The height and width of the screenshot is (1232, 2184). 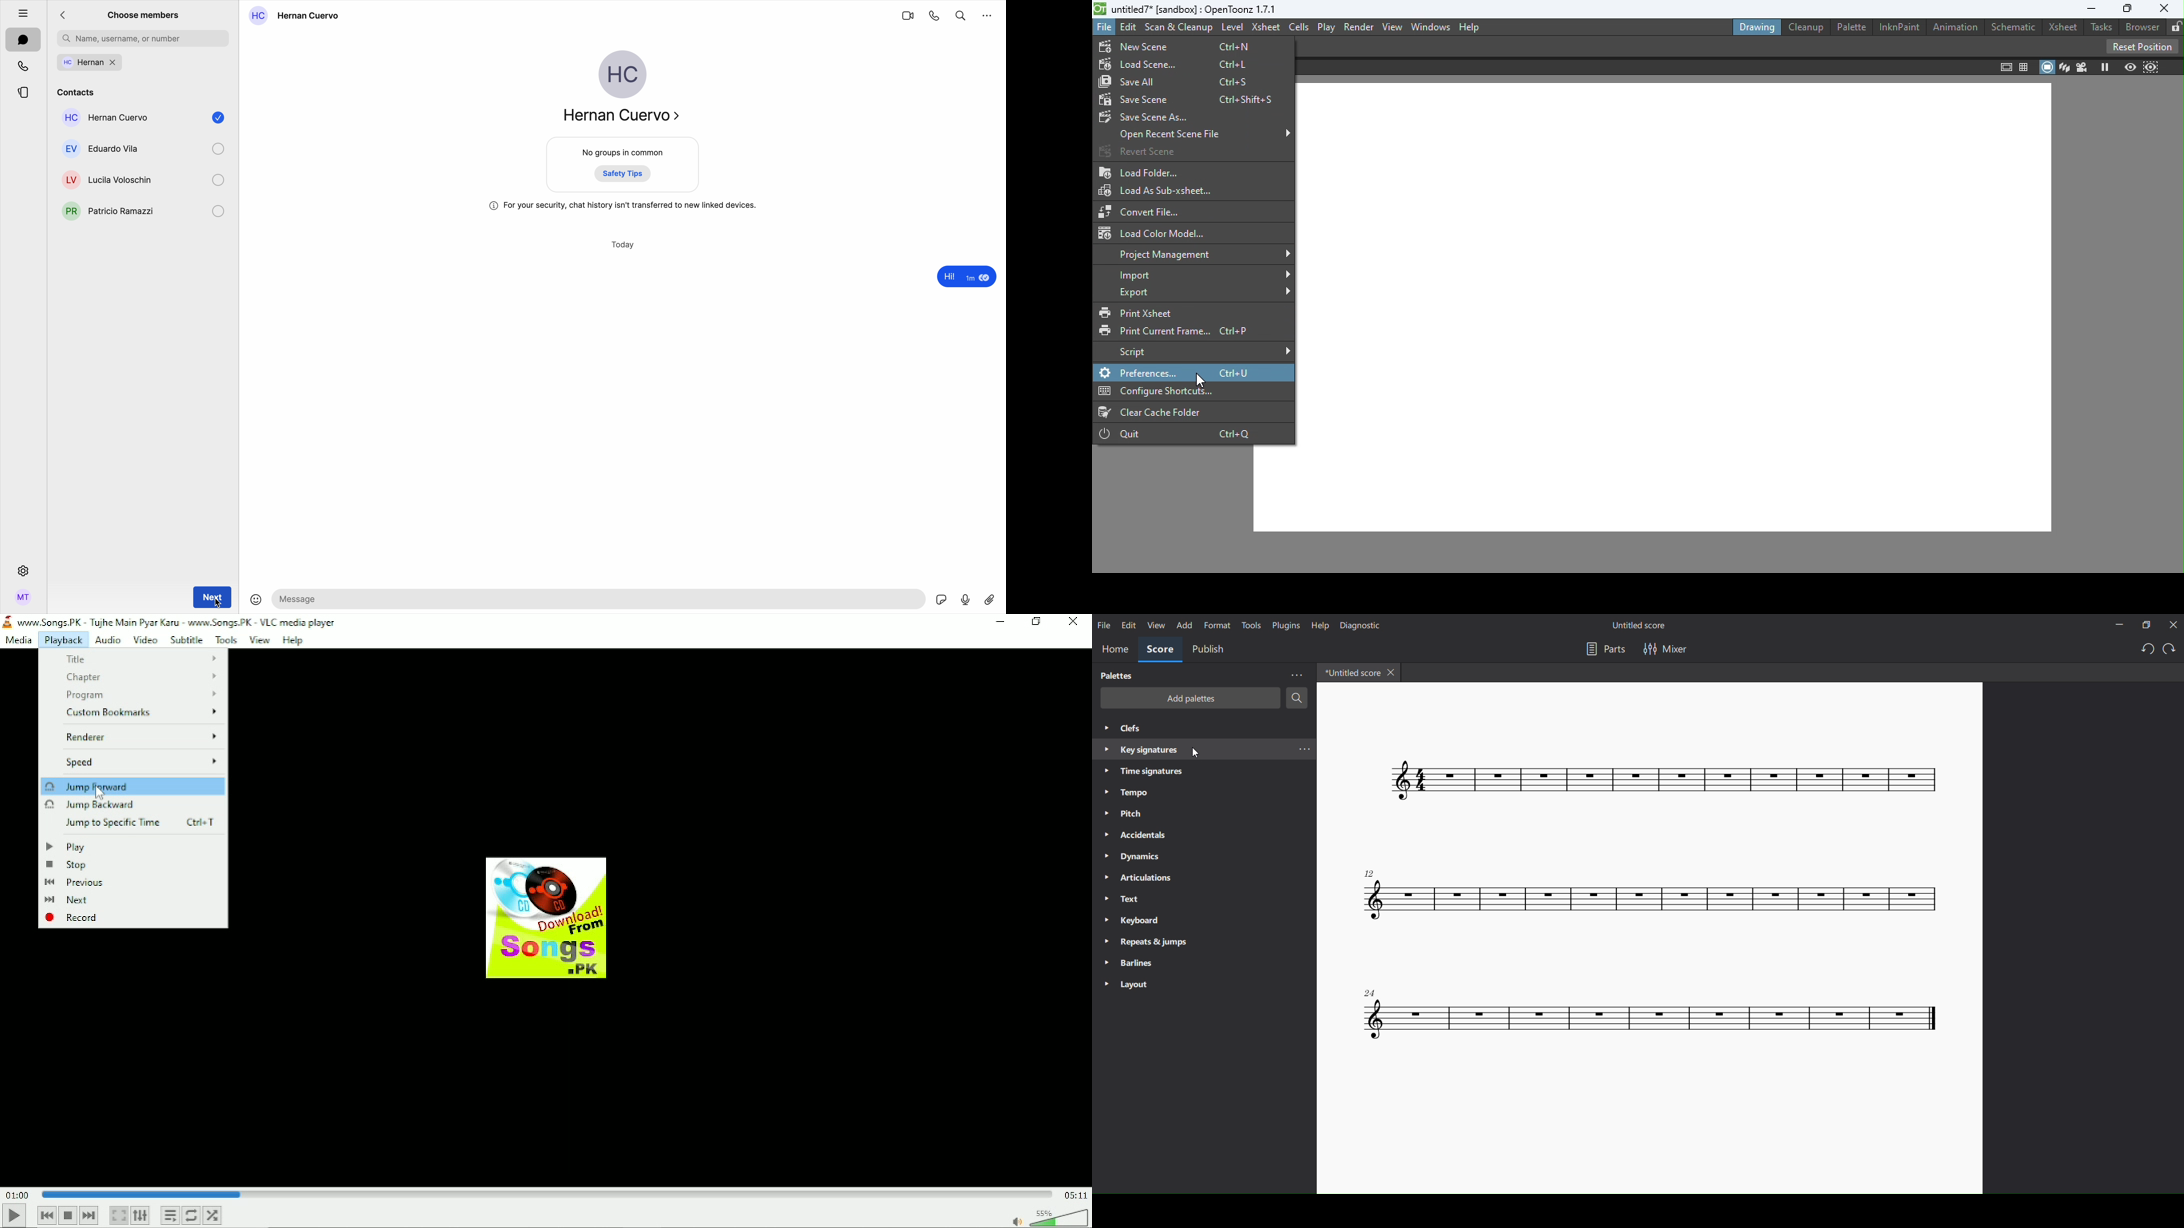 What do you see at coordinates (143, 63) in the screenshot?
I see `hernan` at bounding box center [143, 63].